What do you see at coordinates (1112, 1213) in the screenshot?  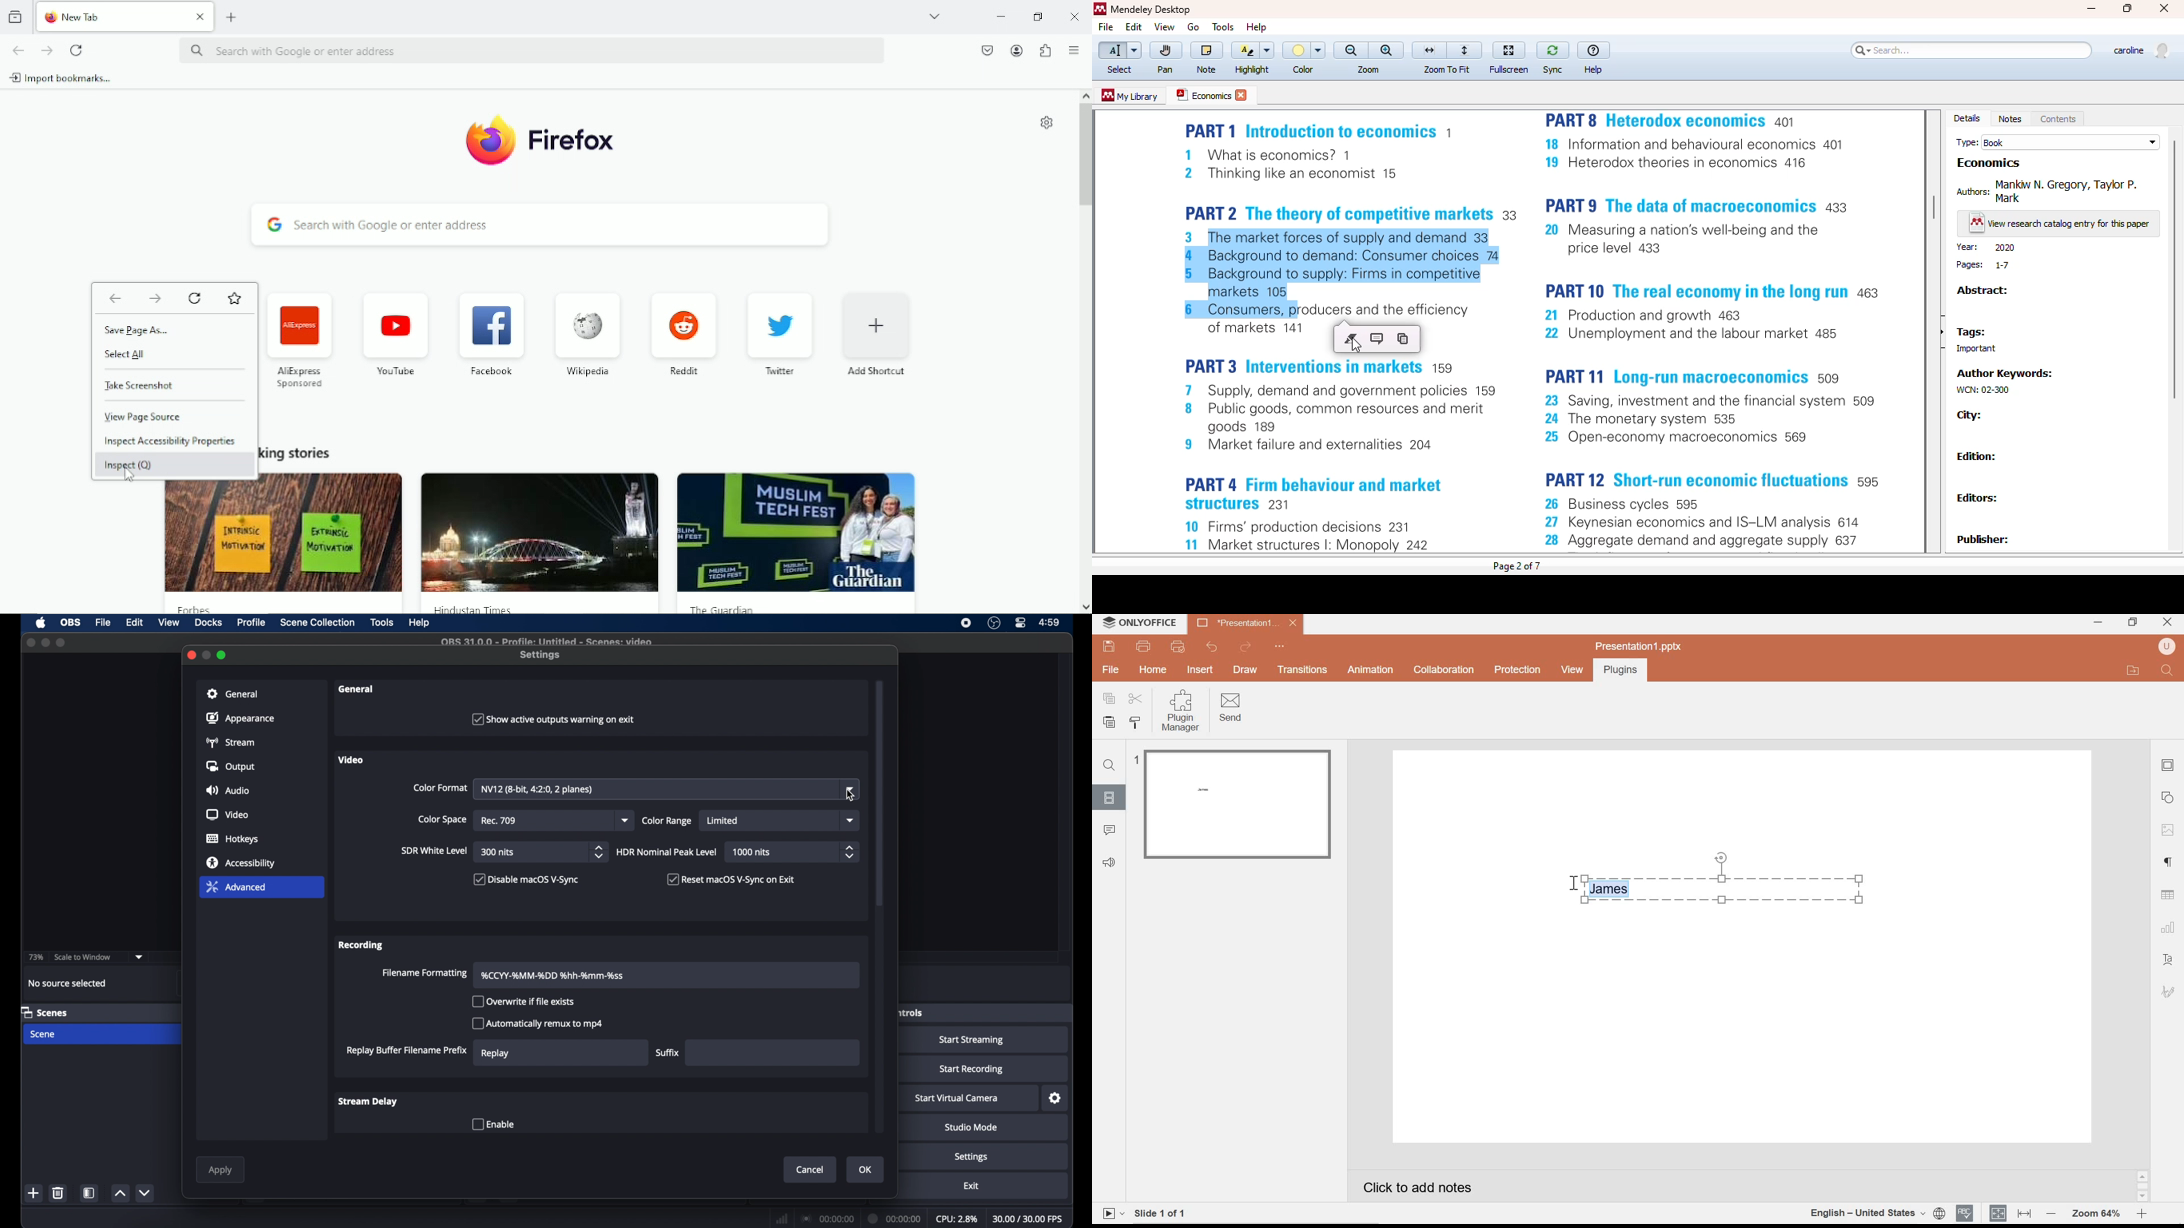 I see `play slide` at bounding box center [1112, 1213].